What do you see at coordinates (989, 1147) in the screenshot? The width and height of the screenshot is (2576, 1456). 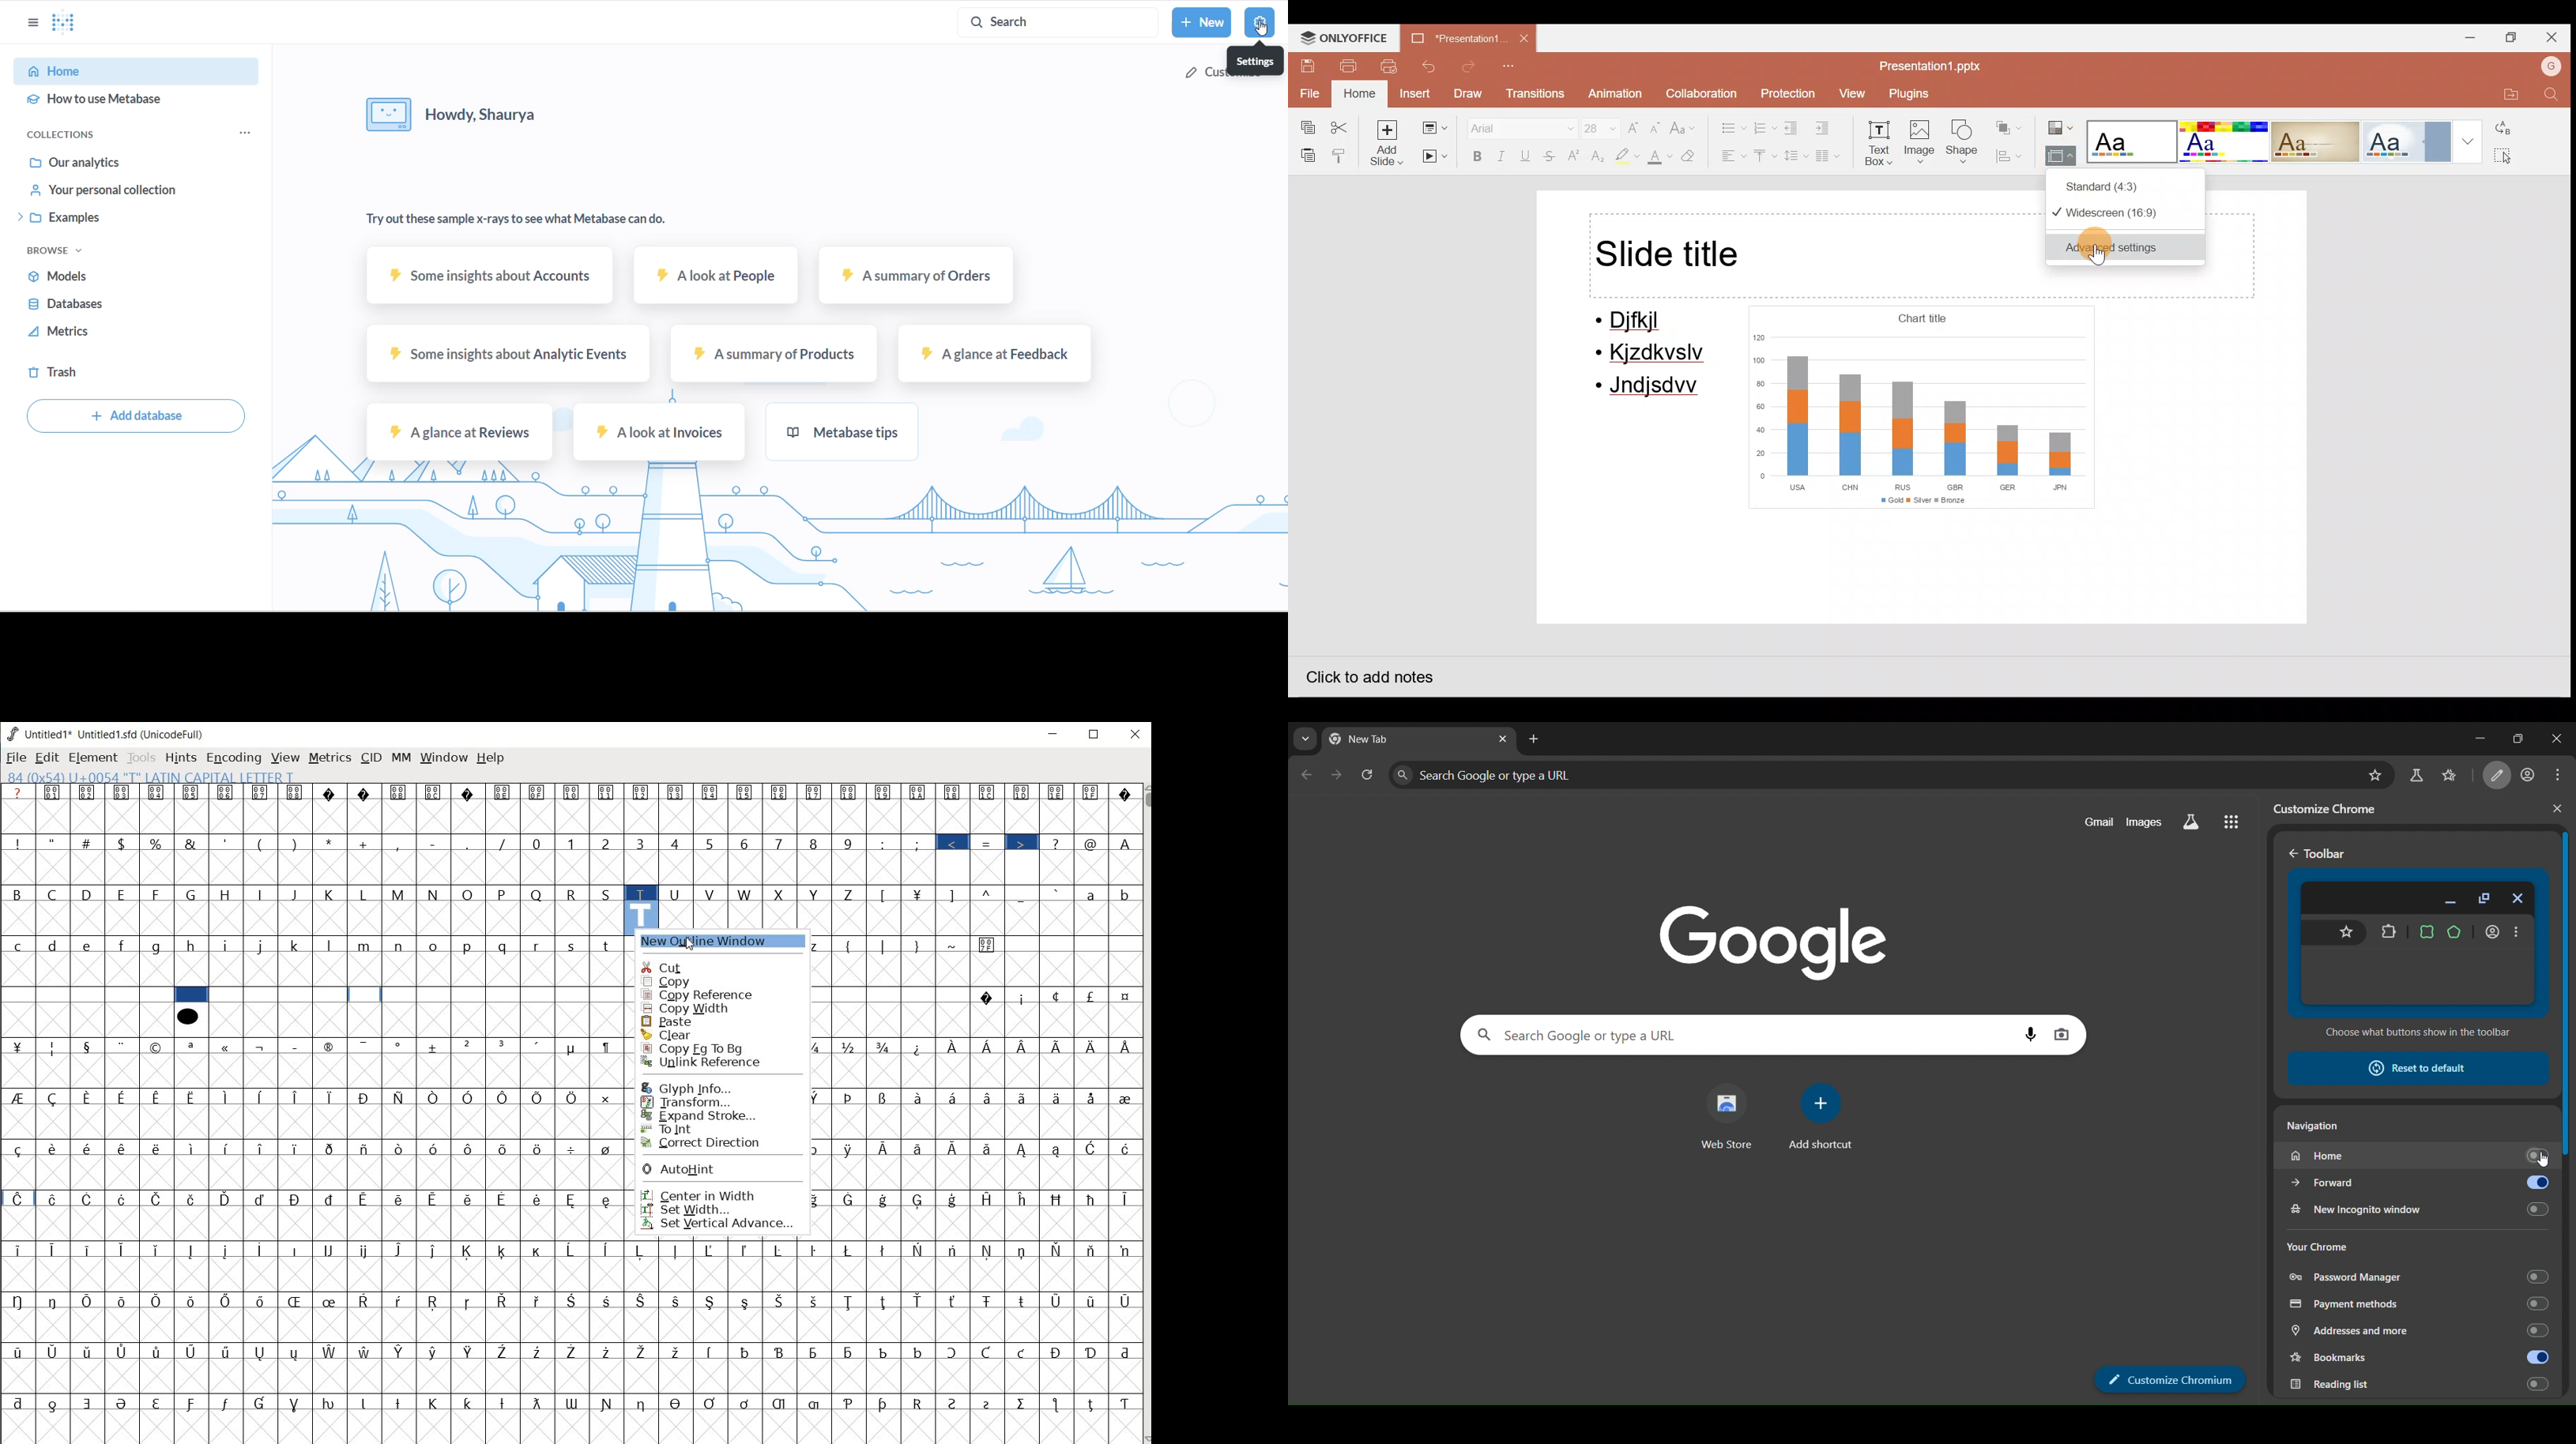 I see `Symbol` at bounding box center [989, 1147].